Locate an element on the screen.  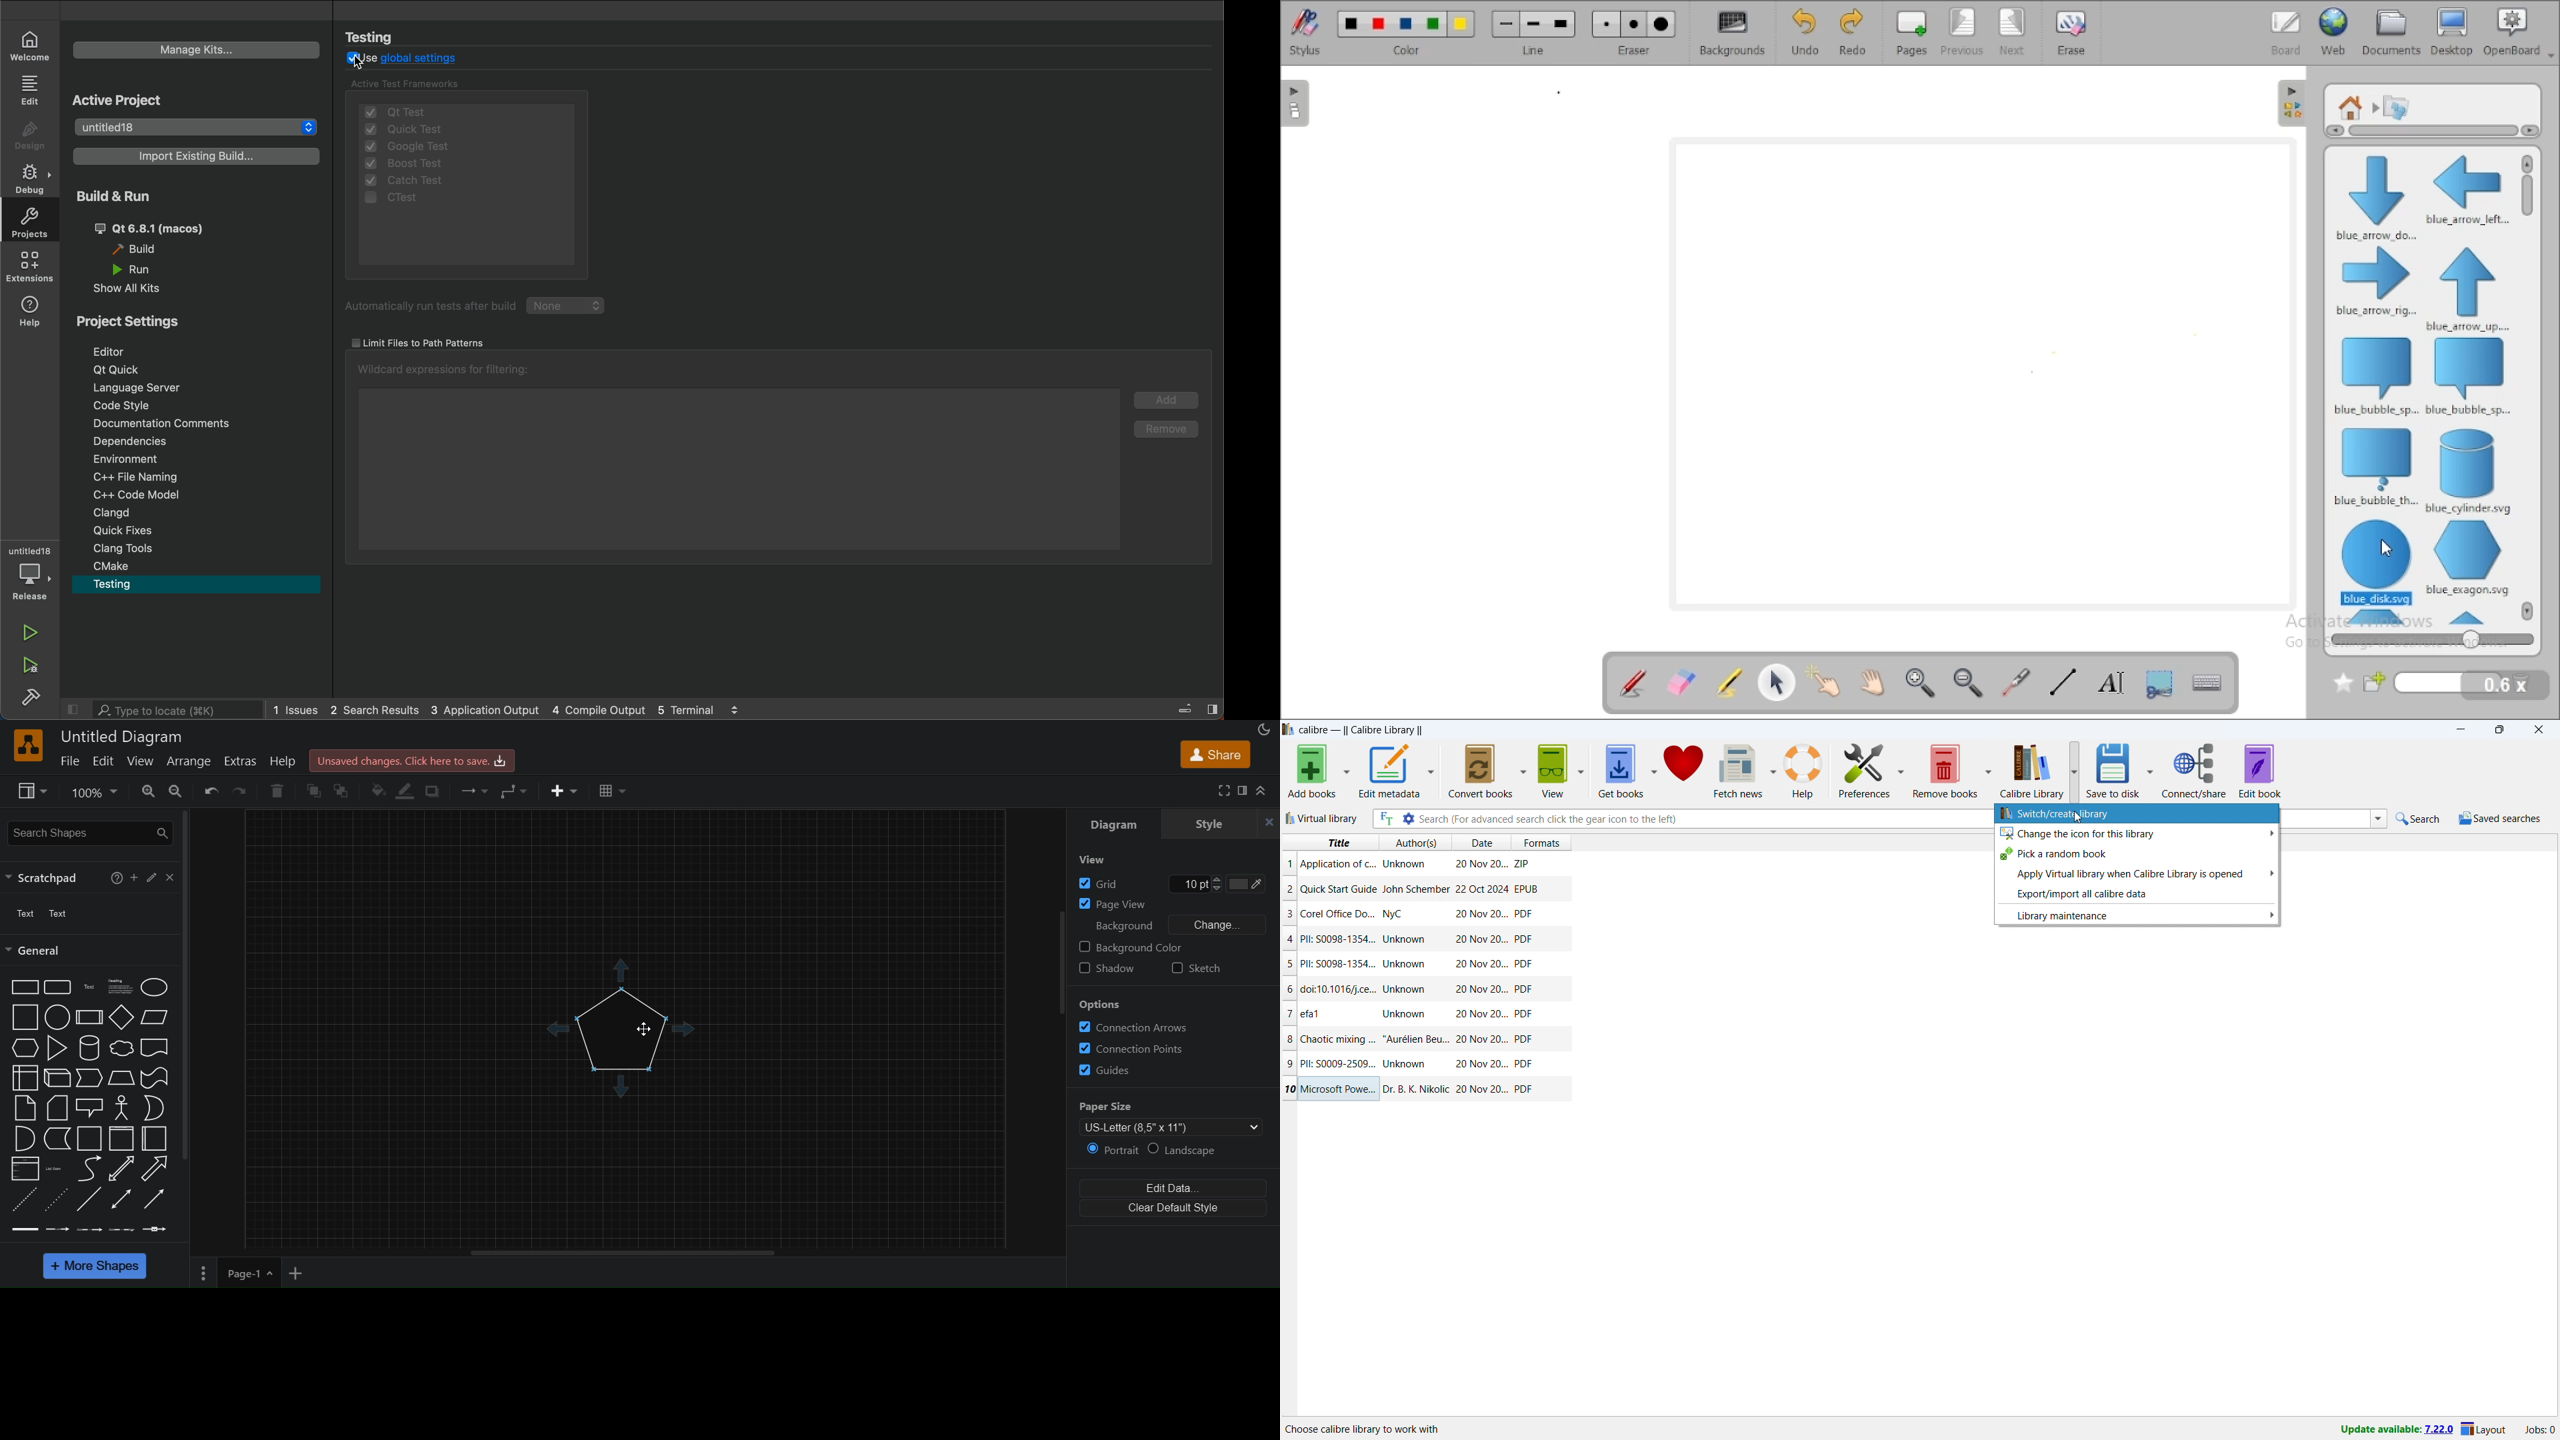
next is located at coordinates (2014, 32).